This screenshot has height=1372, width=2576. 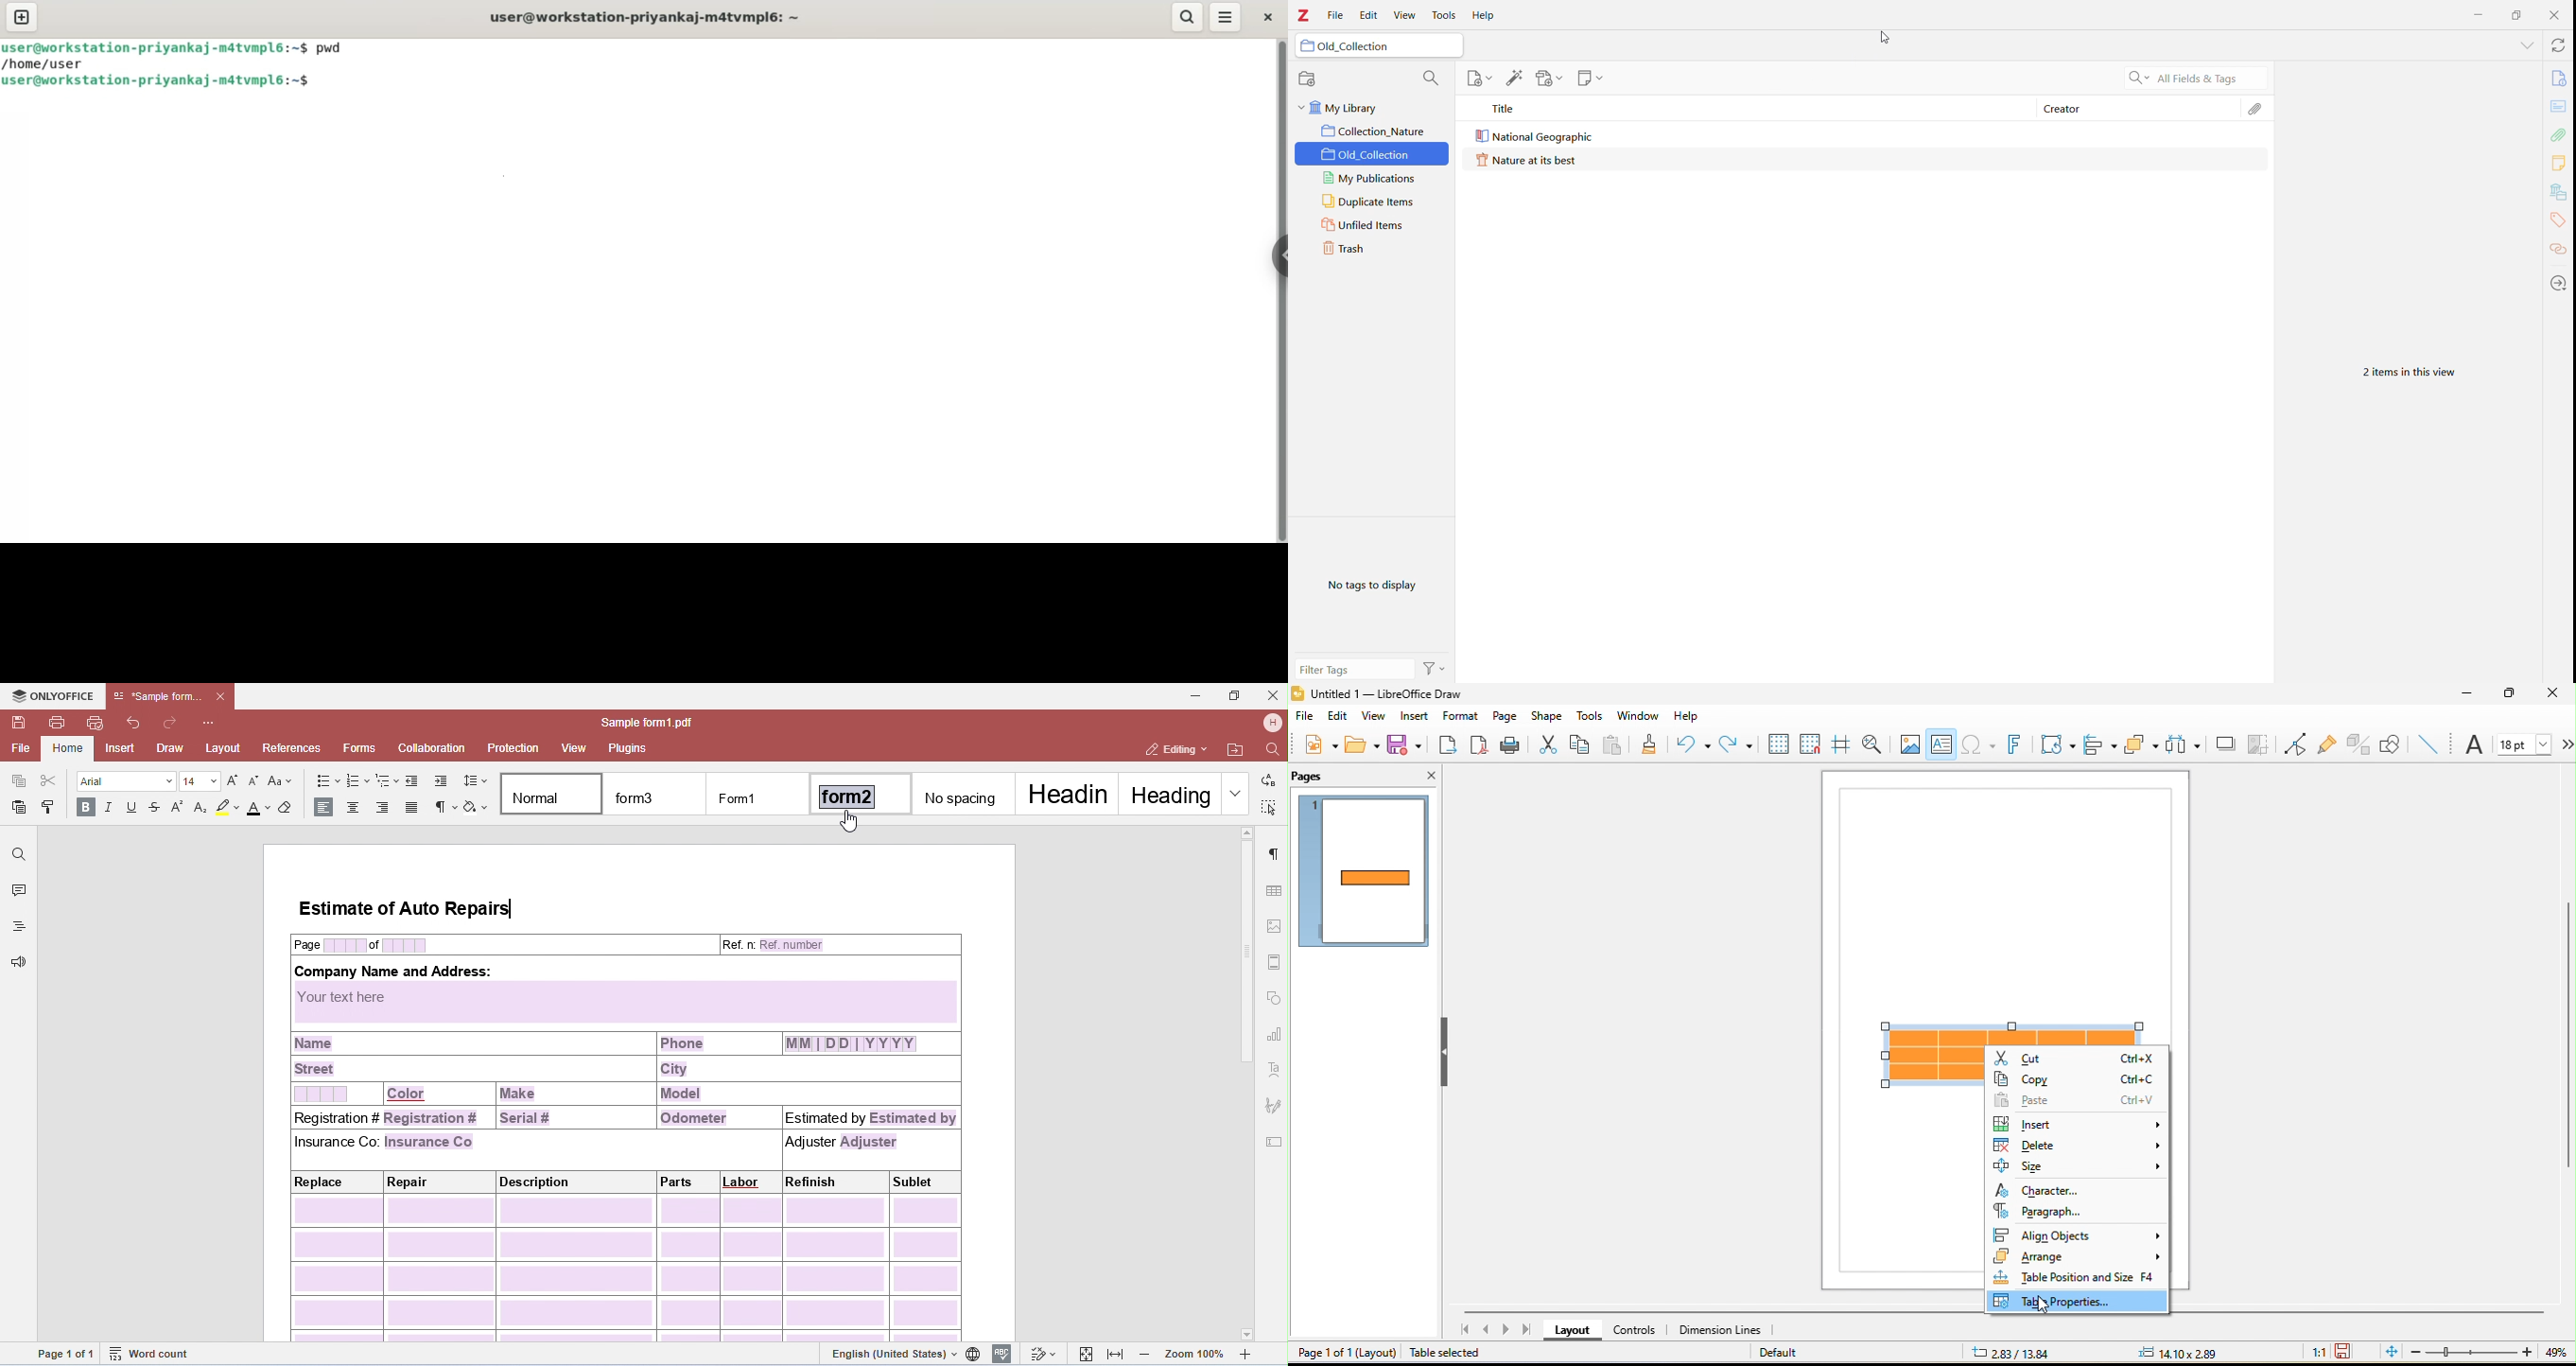 What do you see at coordinates (2297, 744) in the screenshot?
I see `toggle point edit mode` at bounding box center [2297, 744].